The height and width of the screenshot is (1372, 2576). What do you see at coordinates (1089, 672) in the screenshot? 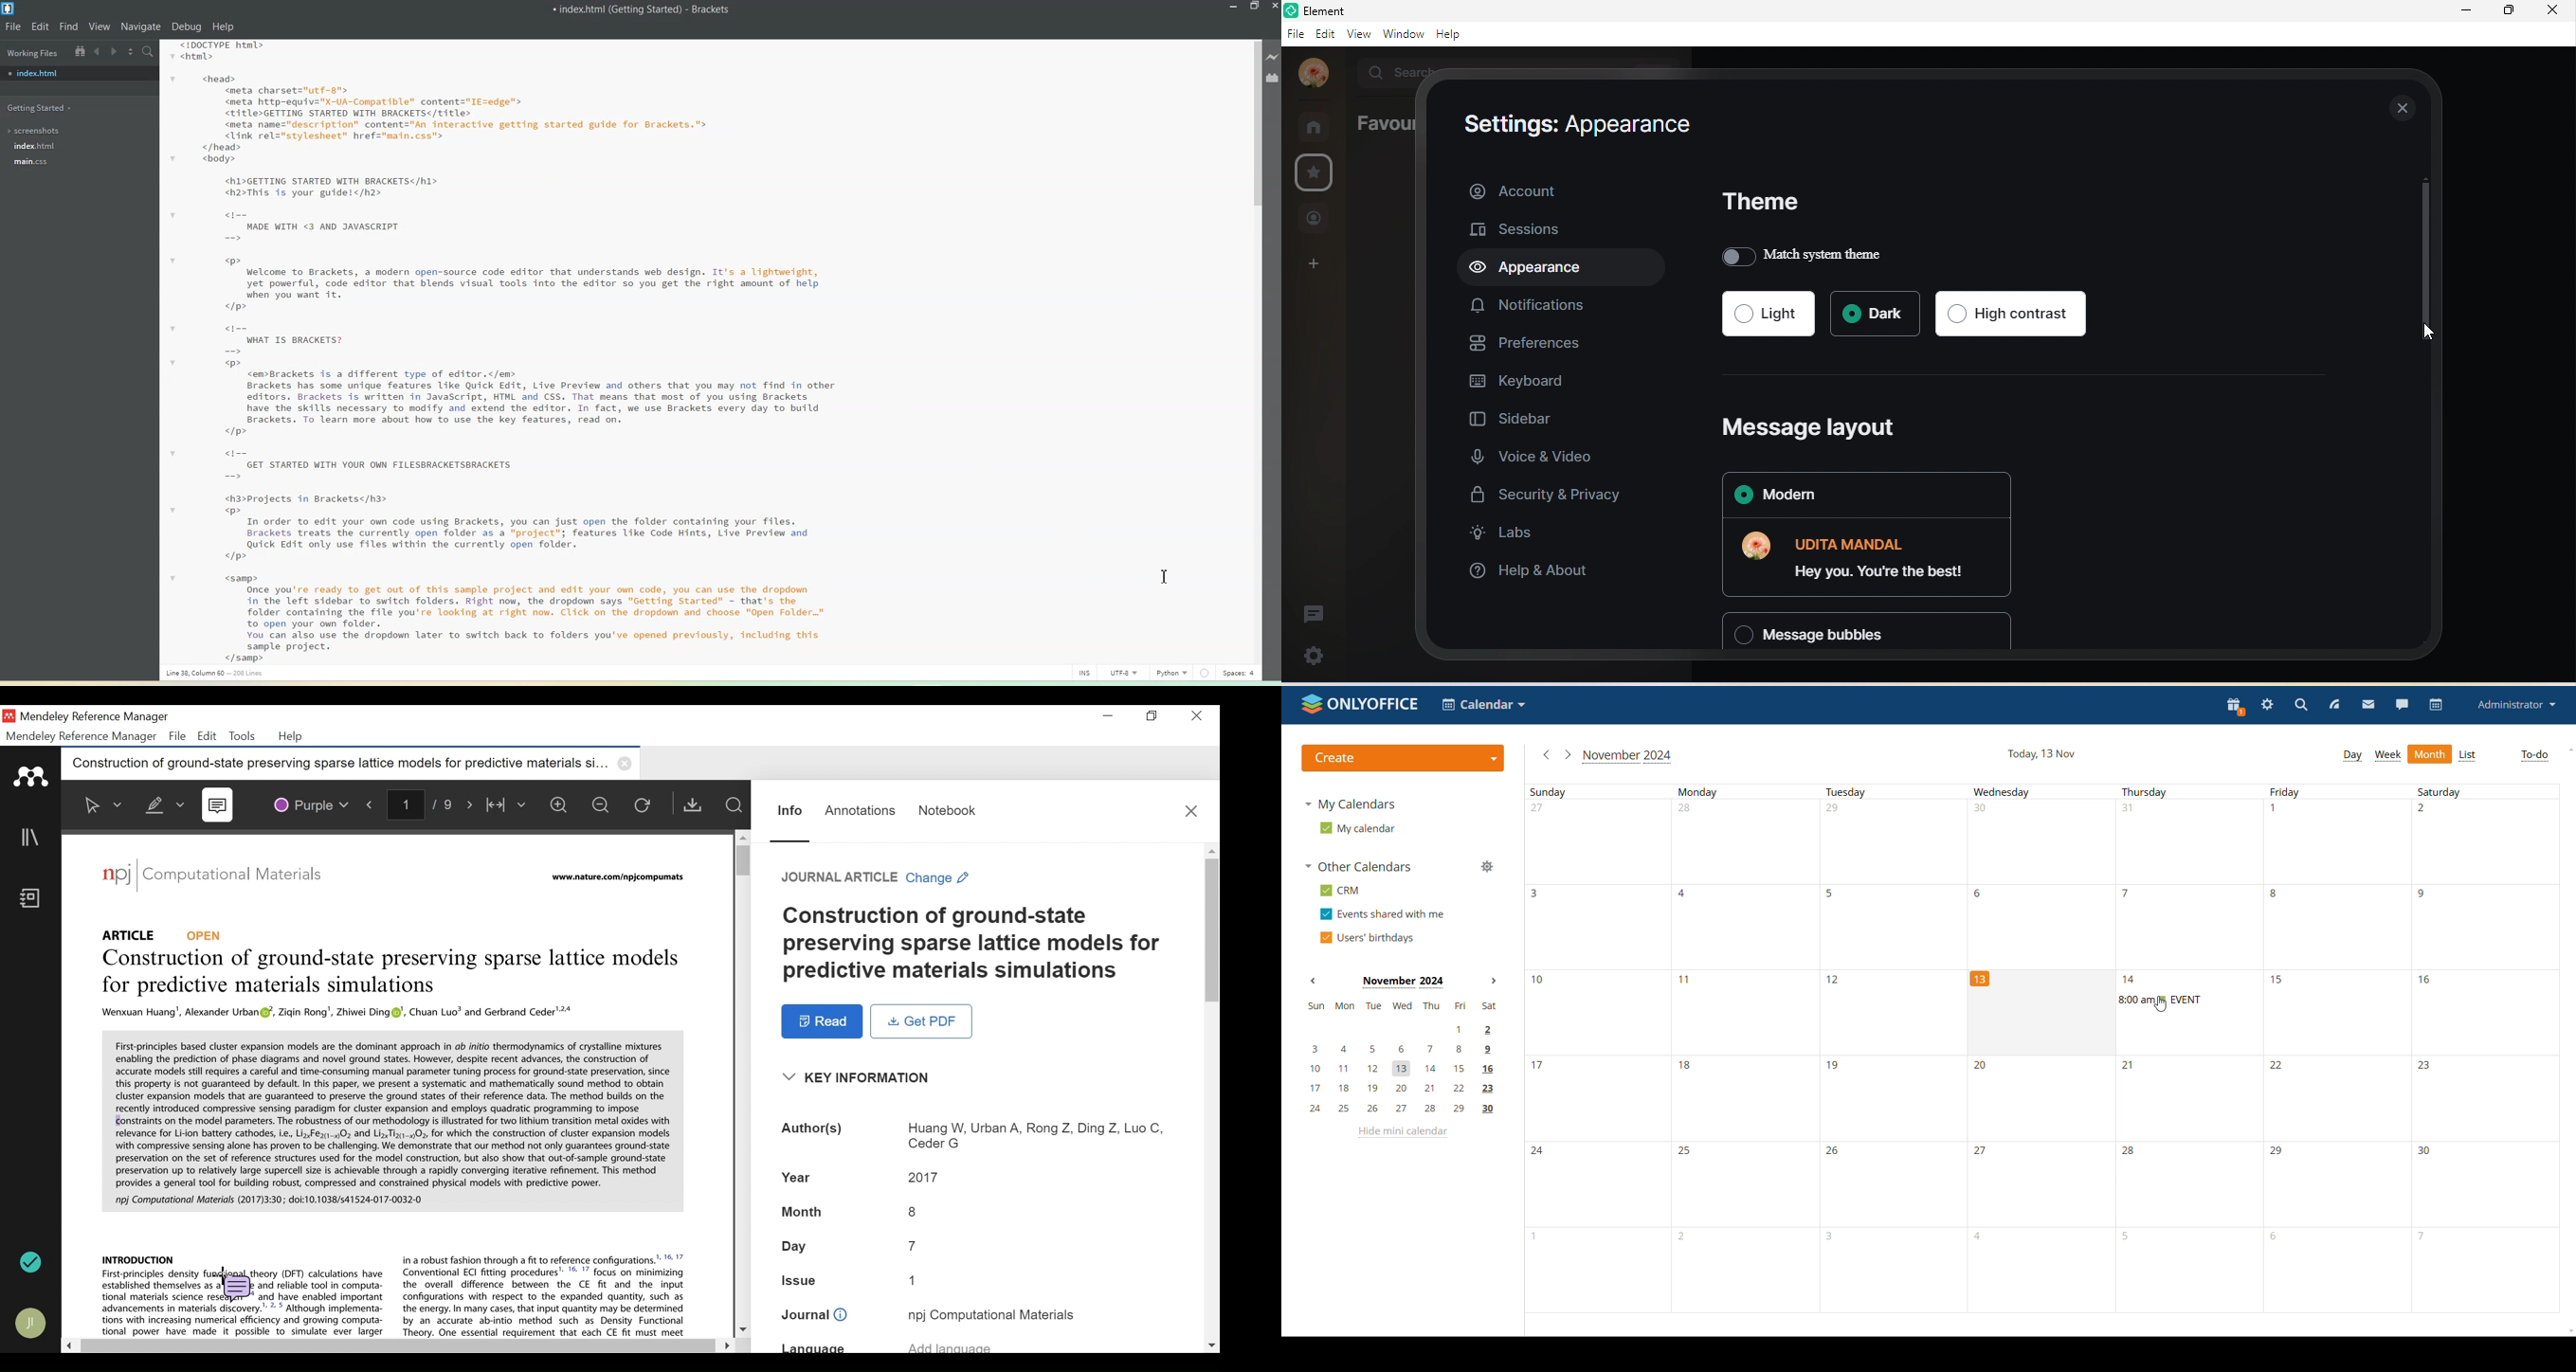
I see `INS` at bounding box center [1089, 672].